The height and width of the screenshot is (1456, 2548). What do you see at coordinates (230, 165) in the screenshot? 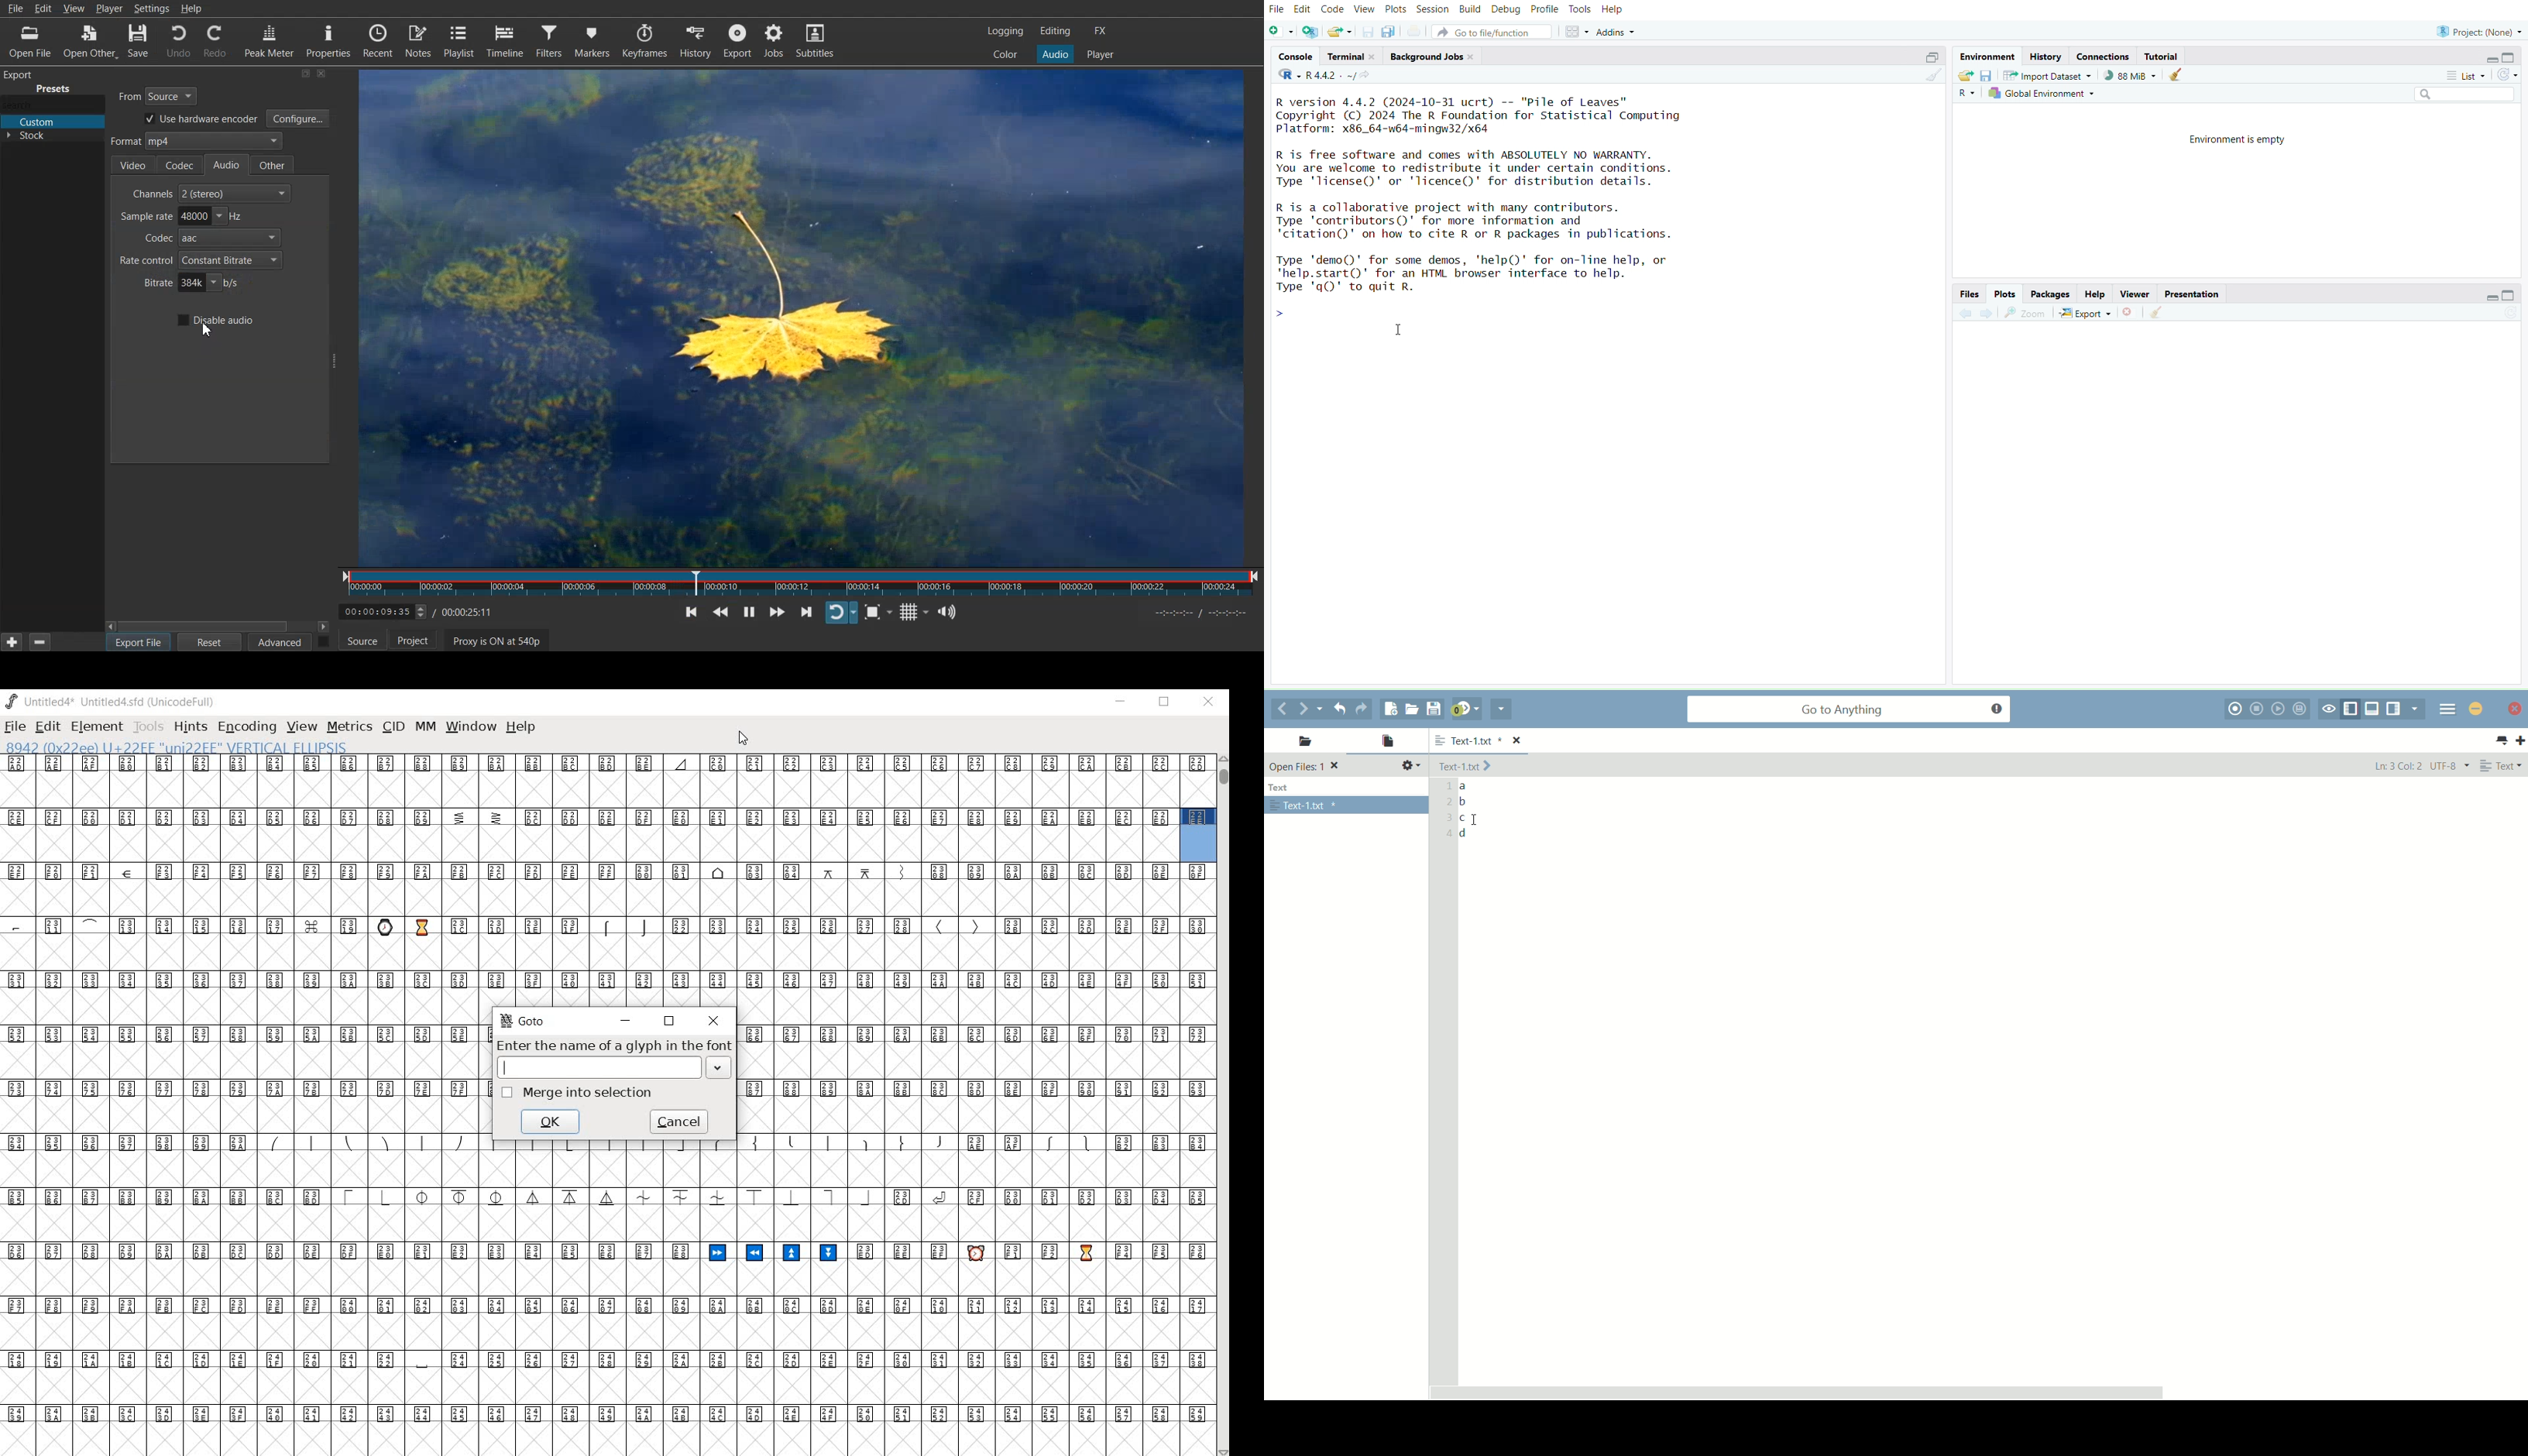
I see `Audio` at bounding box center [230, 165].